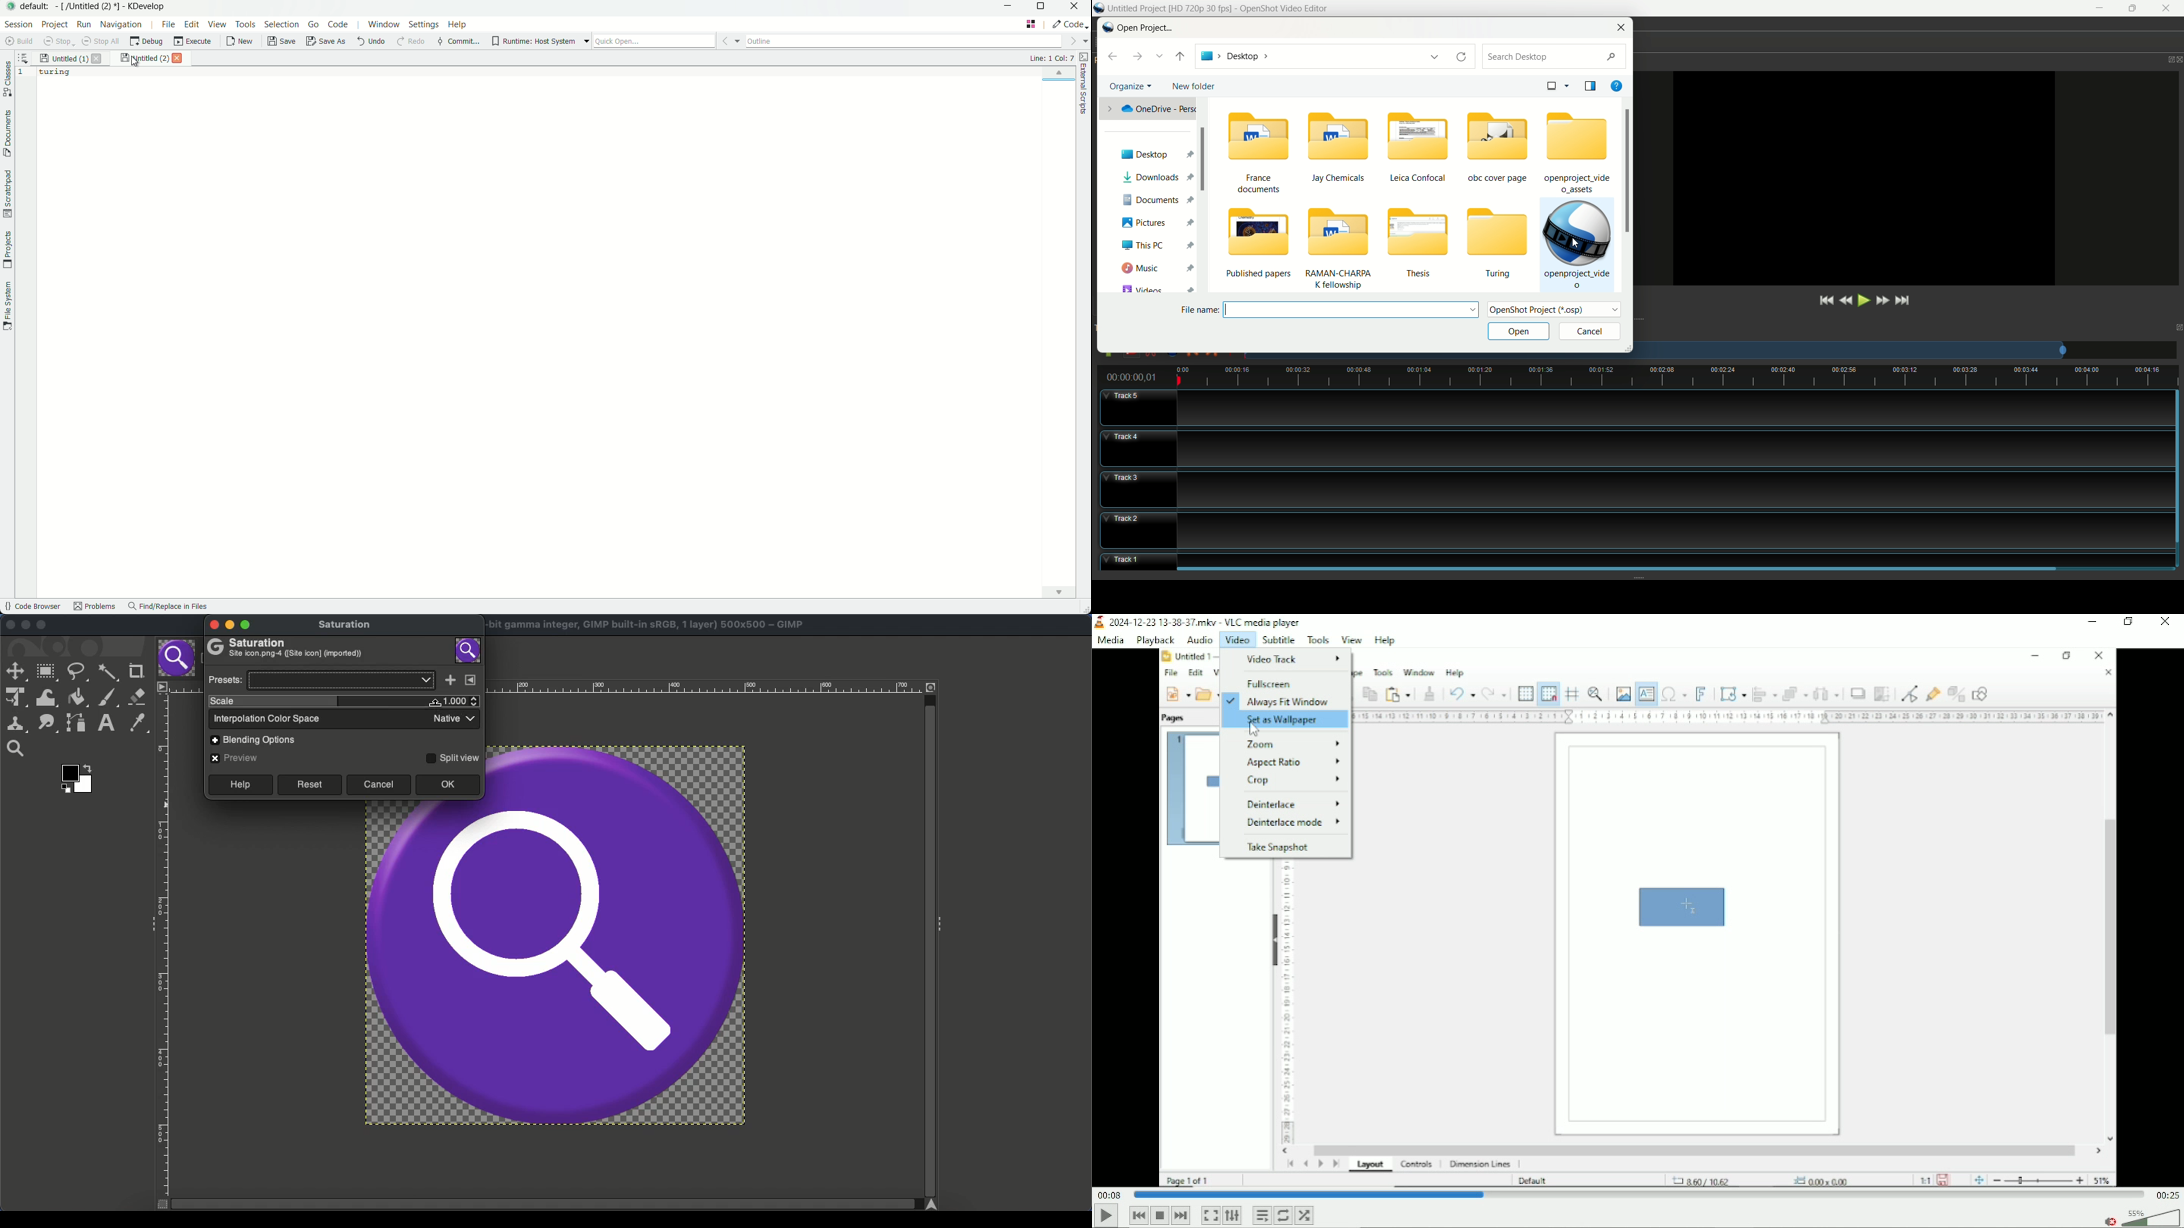 Image resolution: width=2184 pixels, height=1232 pixels. Describe the element at coordinates (1292, 761) in the screenshot. I see `Aspect ratio` at that location.